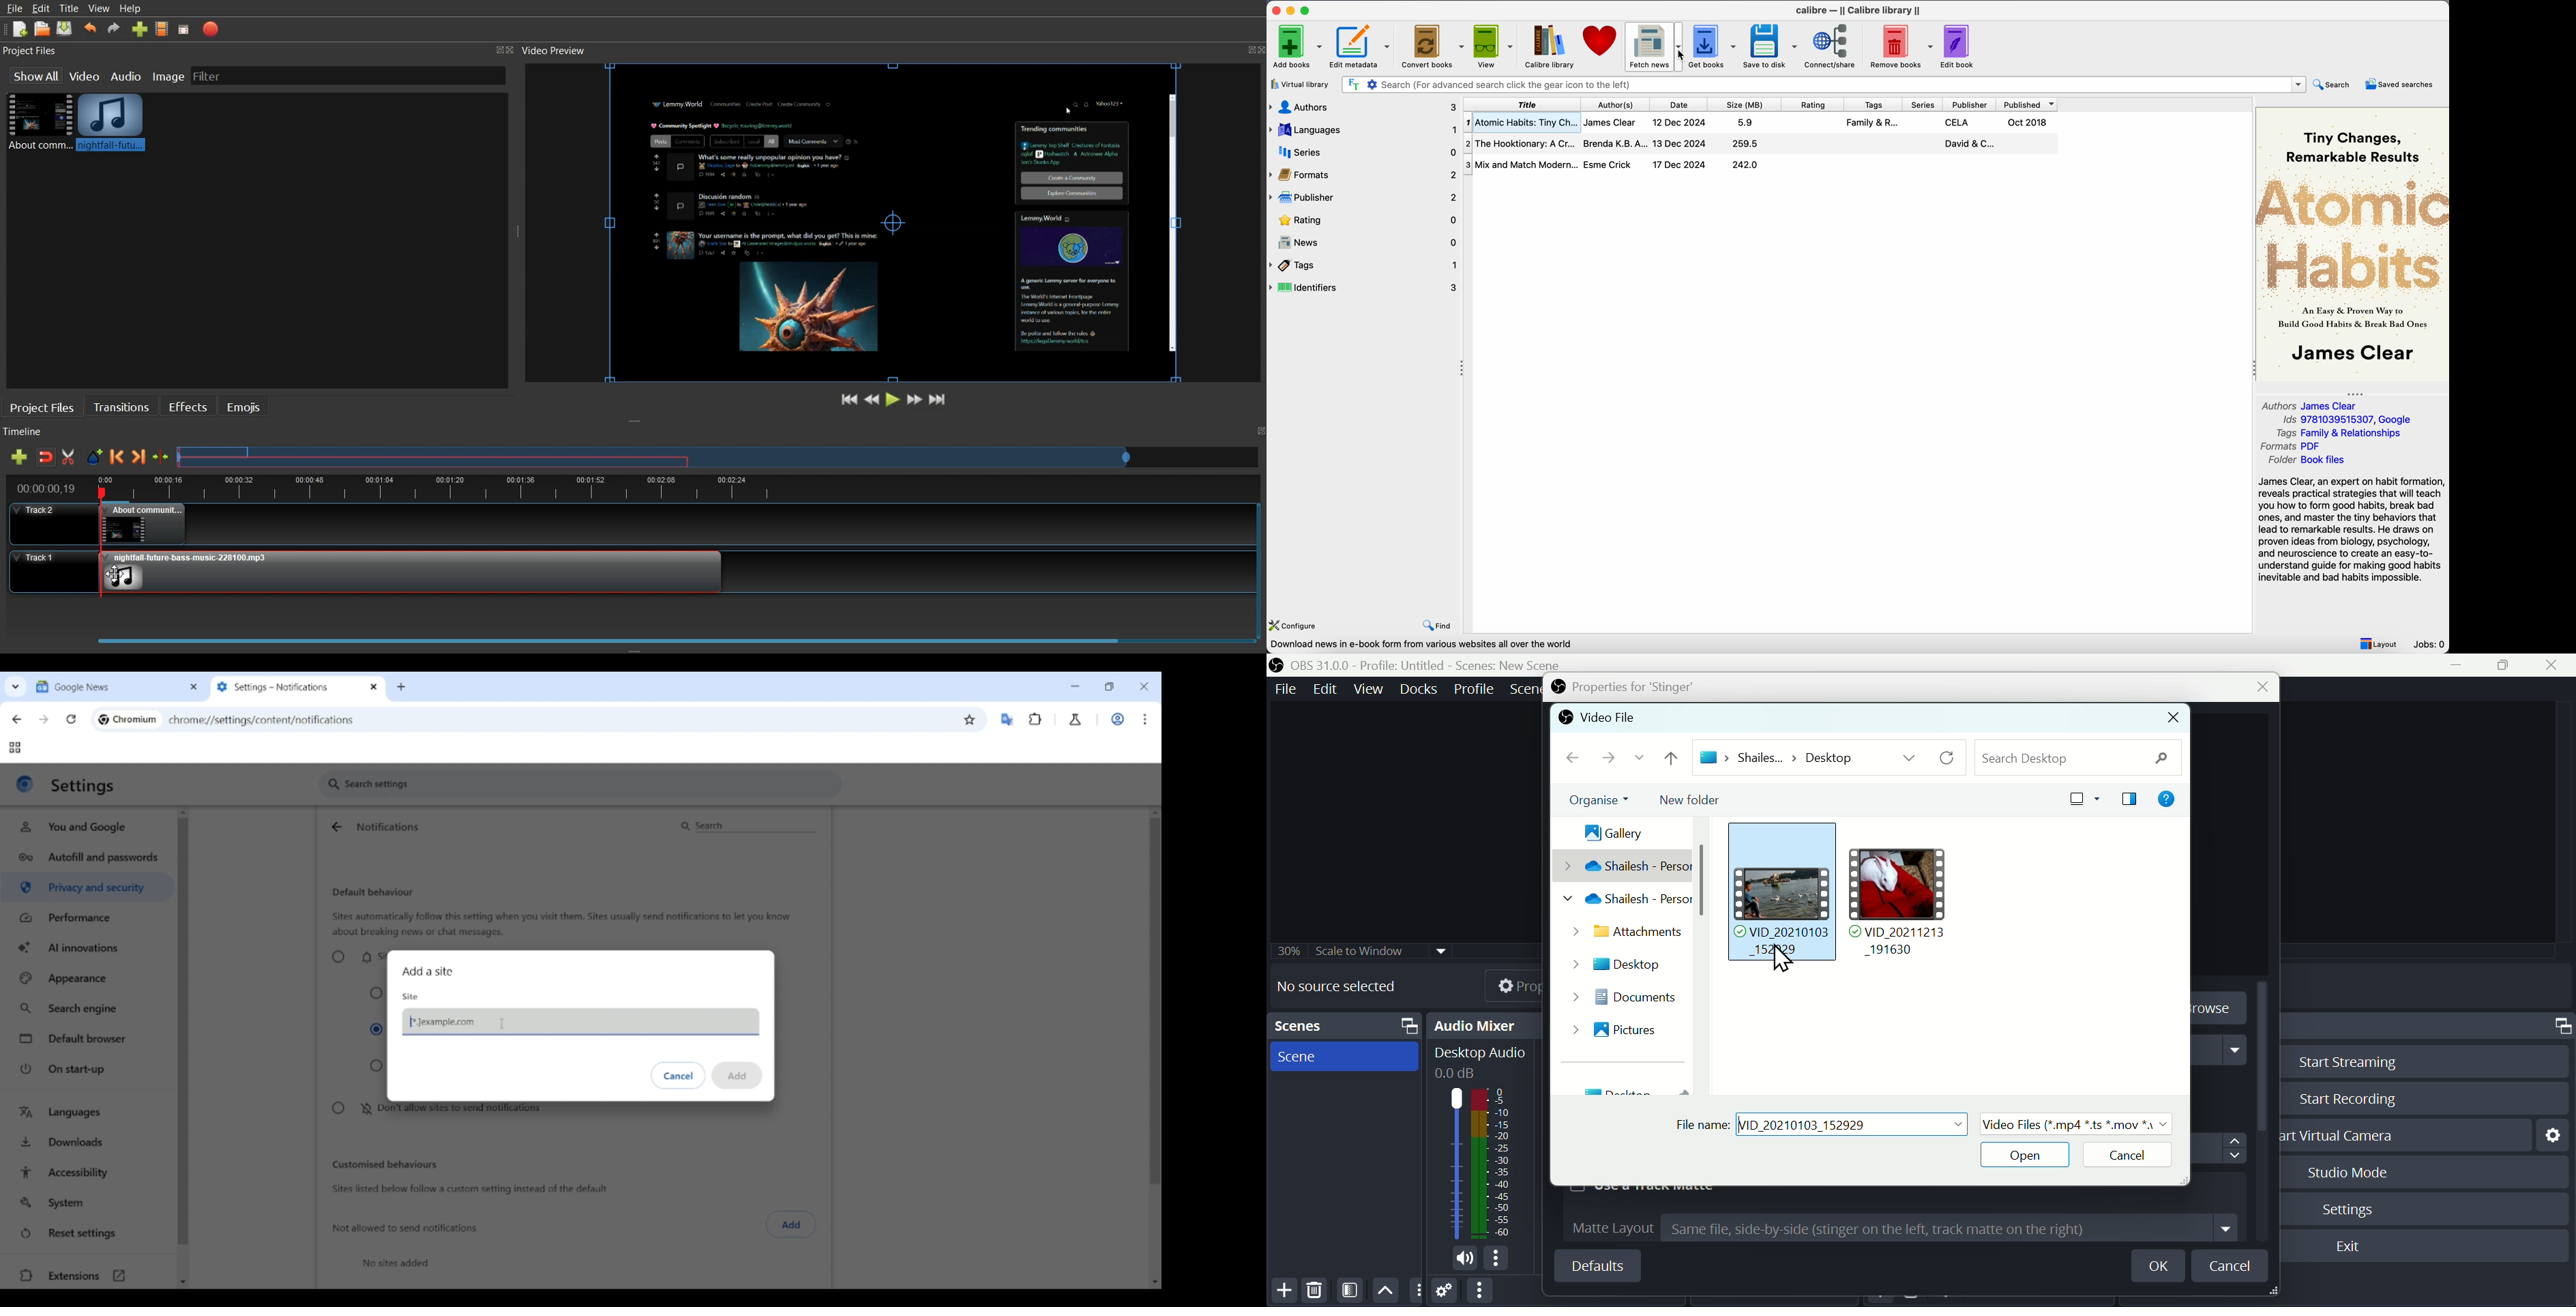  I want to click on Bookmark this tab, so click(970, 720).